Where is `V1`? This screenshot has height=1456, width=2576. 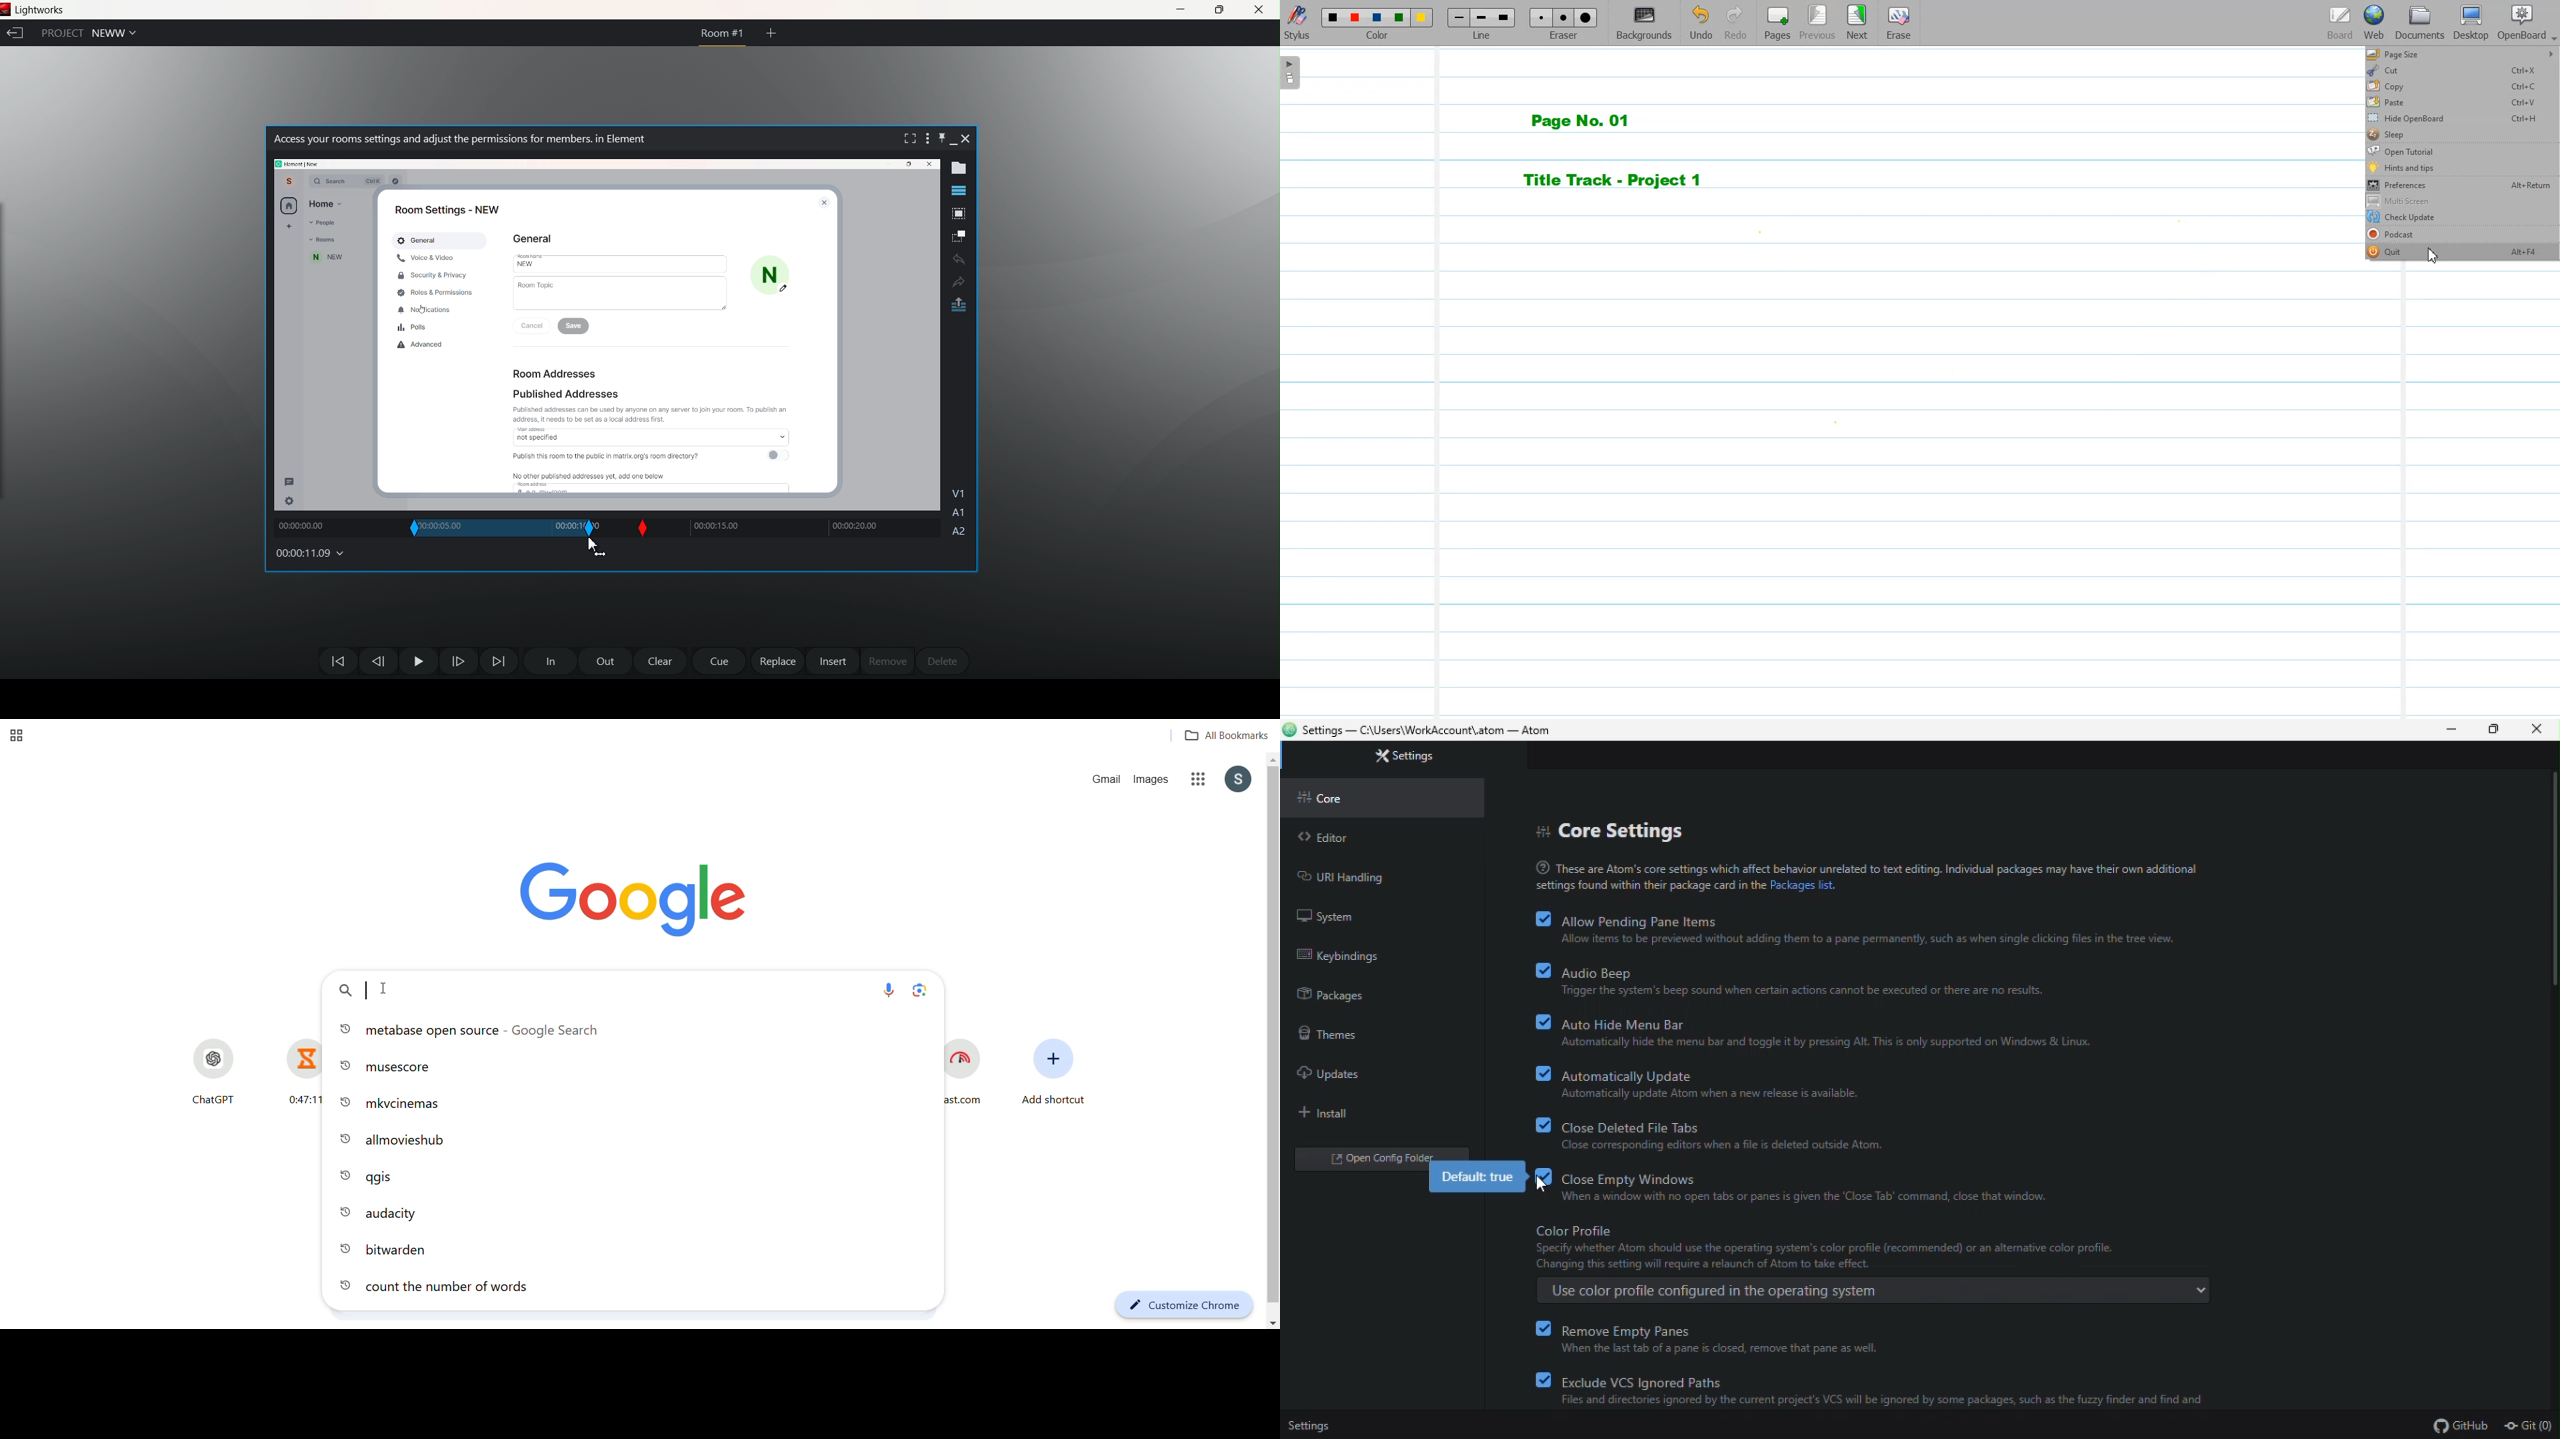
V1 is located at coordinates (959, 492).